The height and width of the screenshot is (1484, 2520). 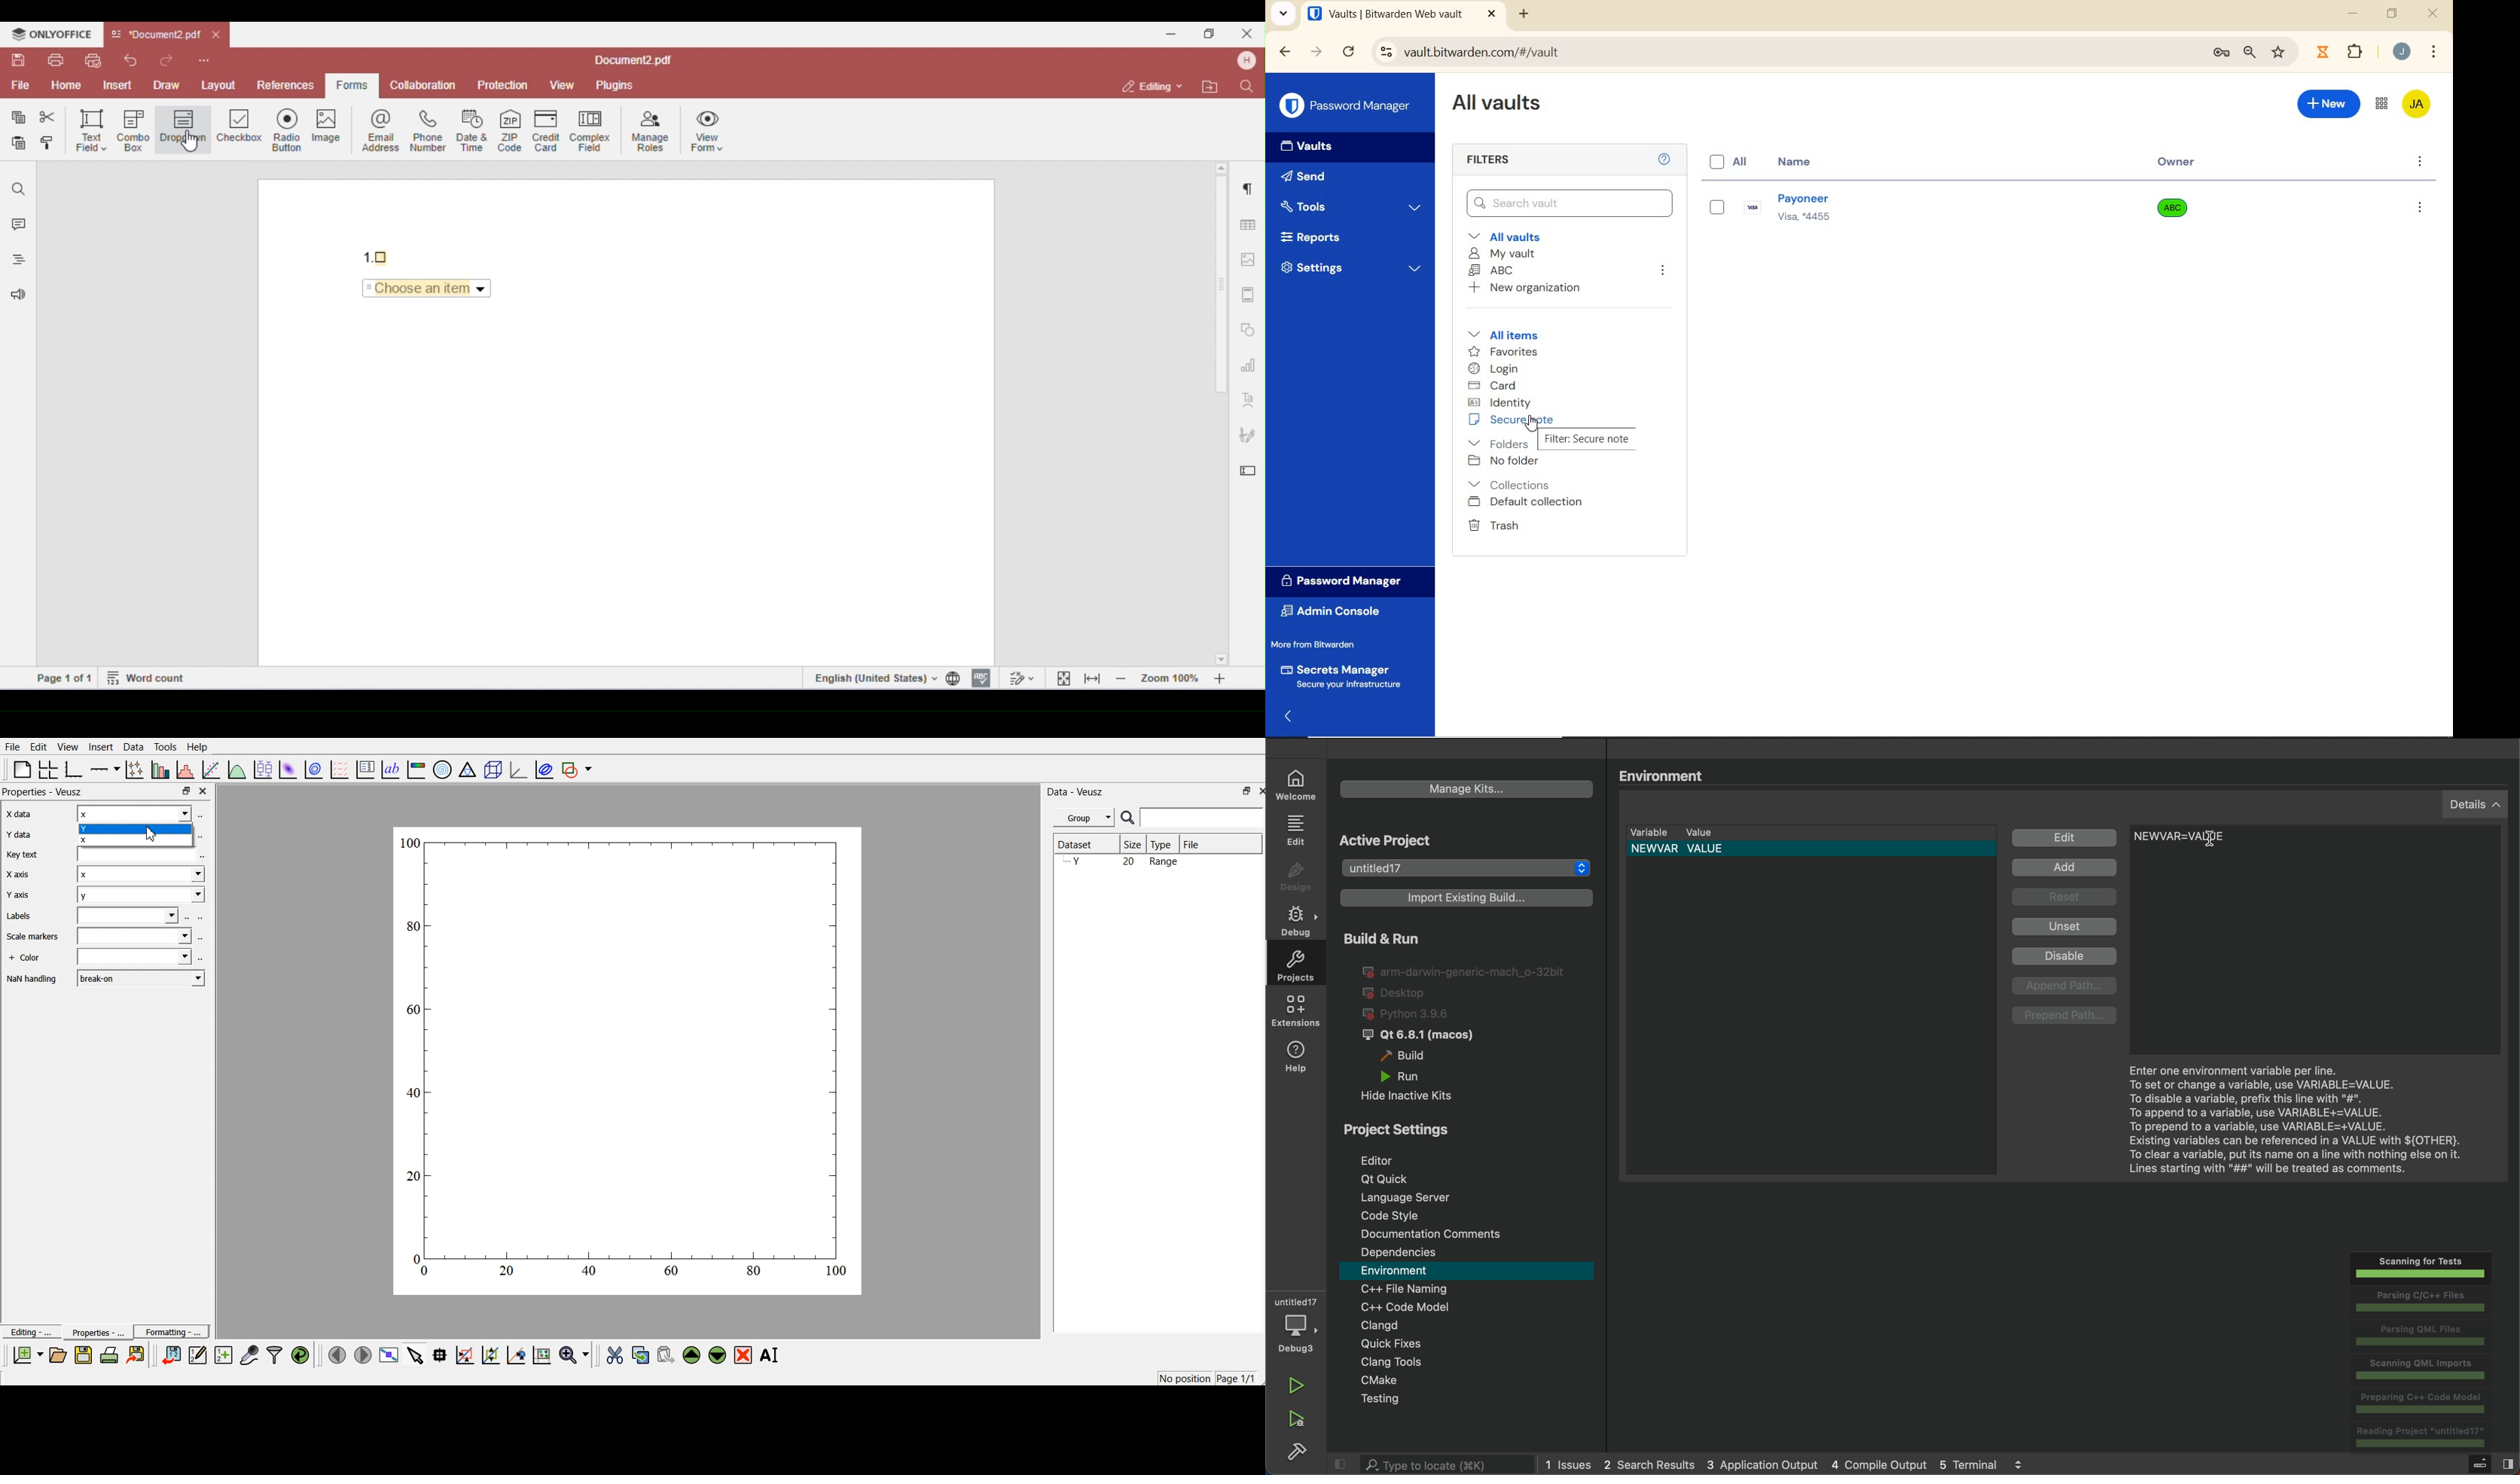 I want to click on add a shape to the plot, so click(x=578, y=769).